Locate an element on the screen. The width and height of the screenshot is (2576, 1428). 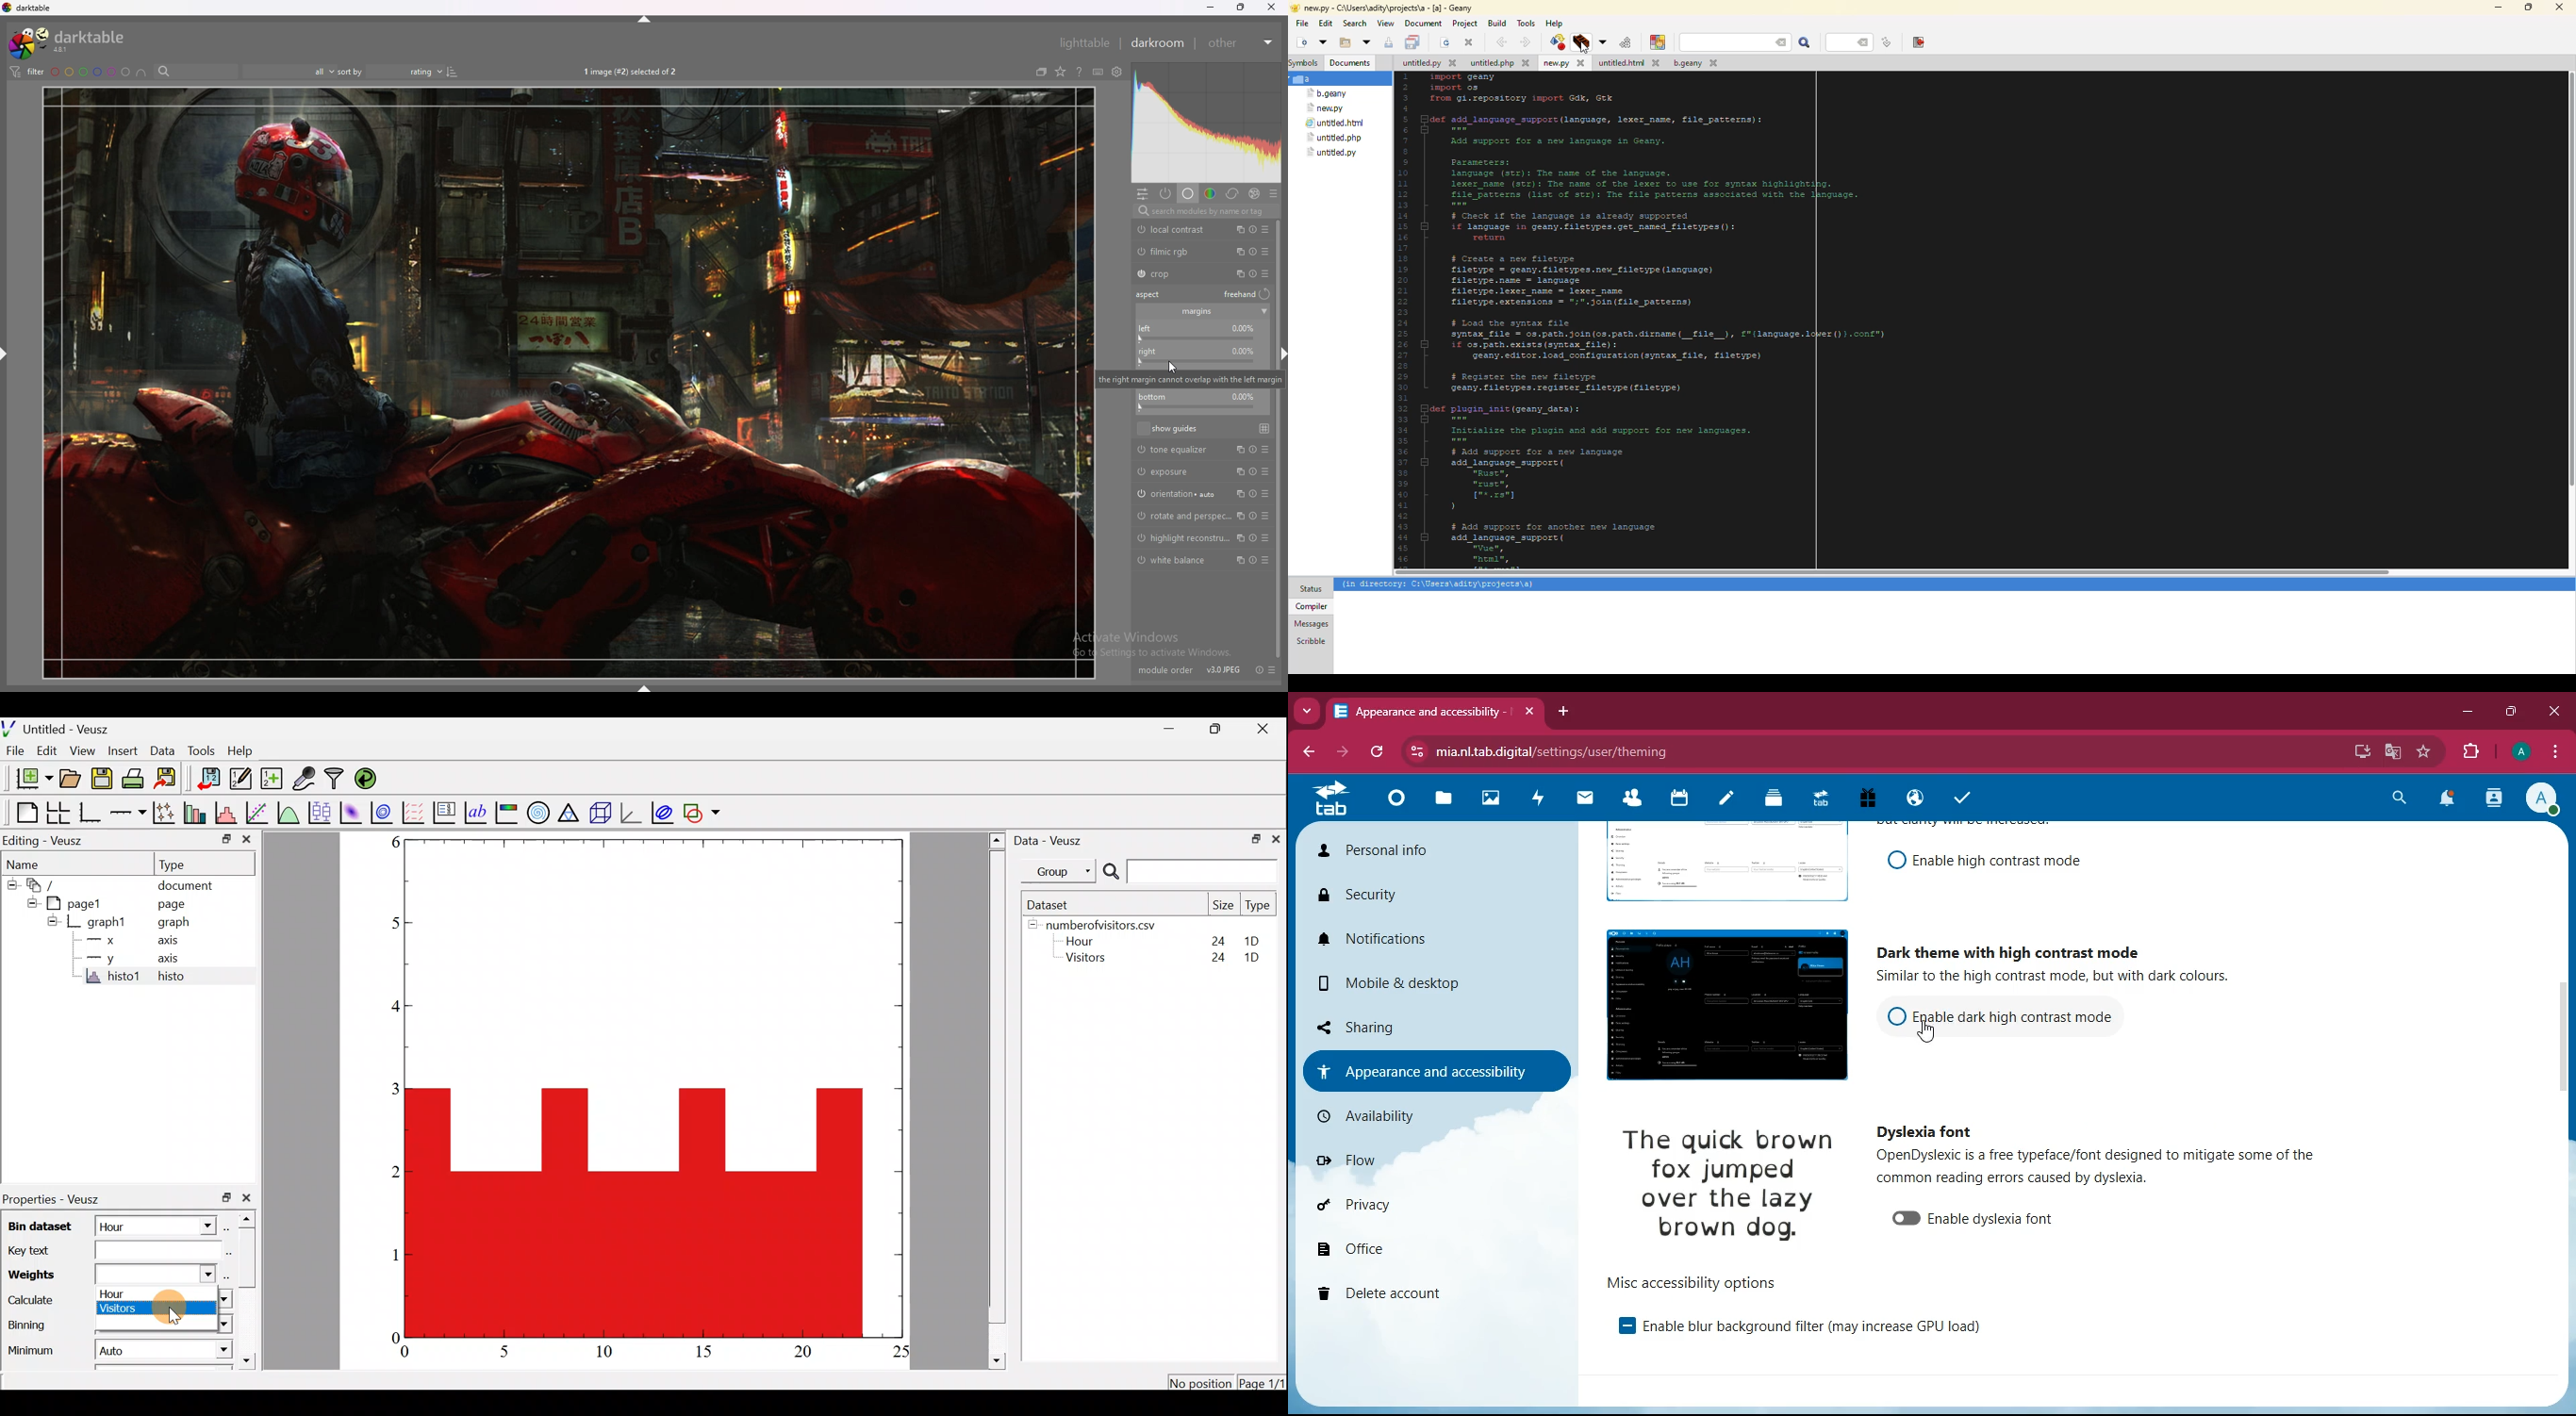
reset is located at coordinates (1254, 229).